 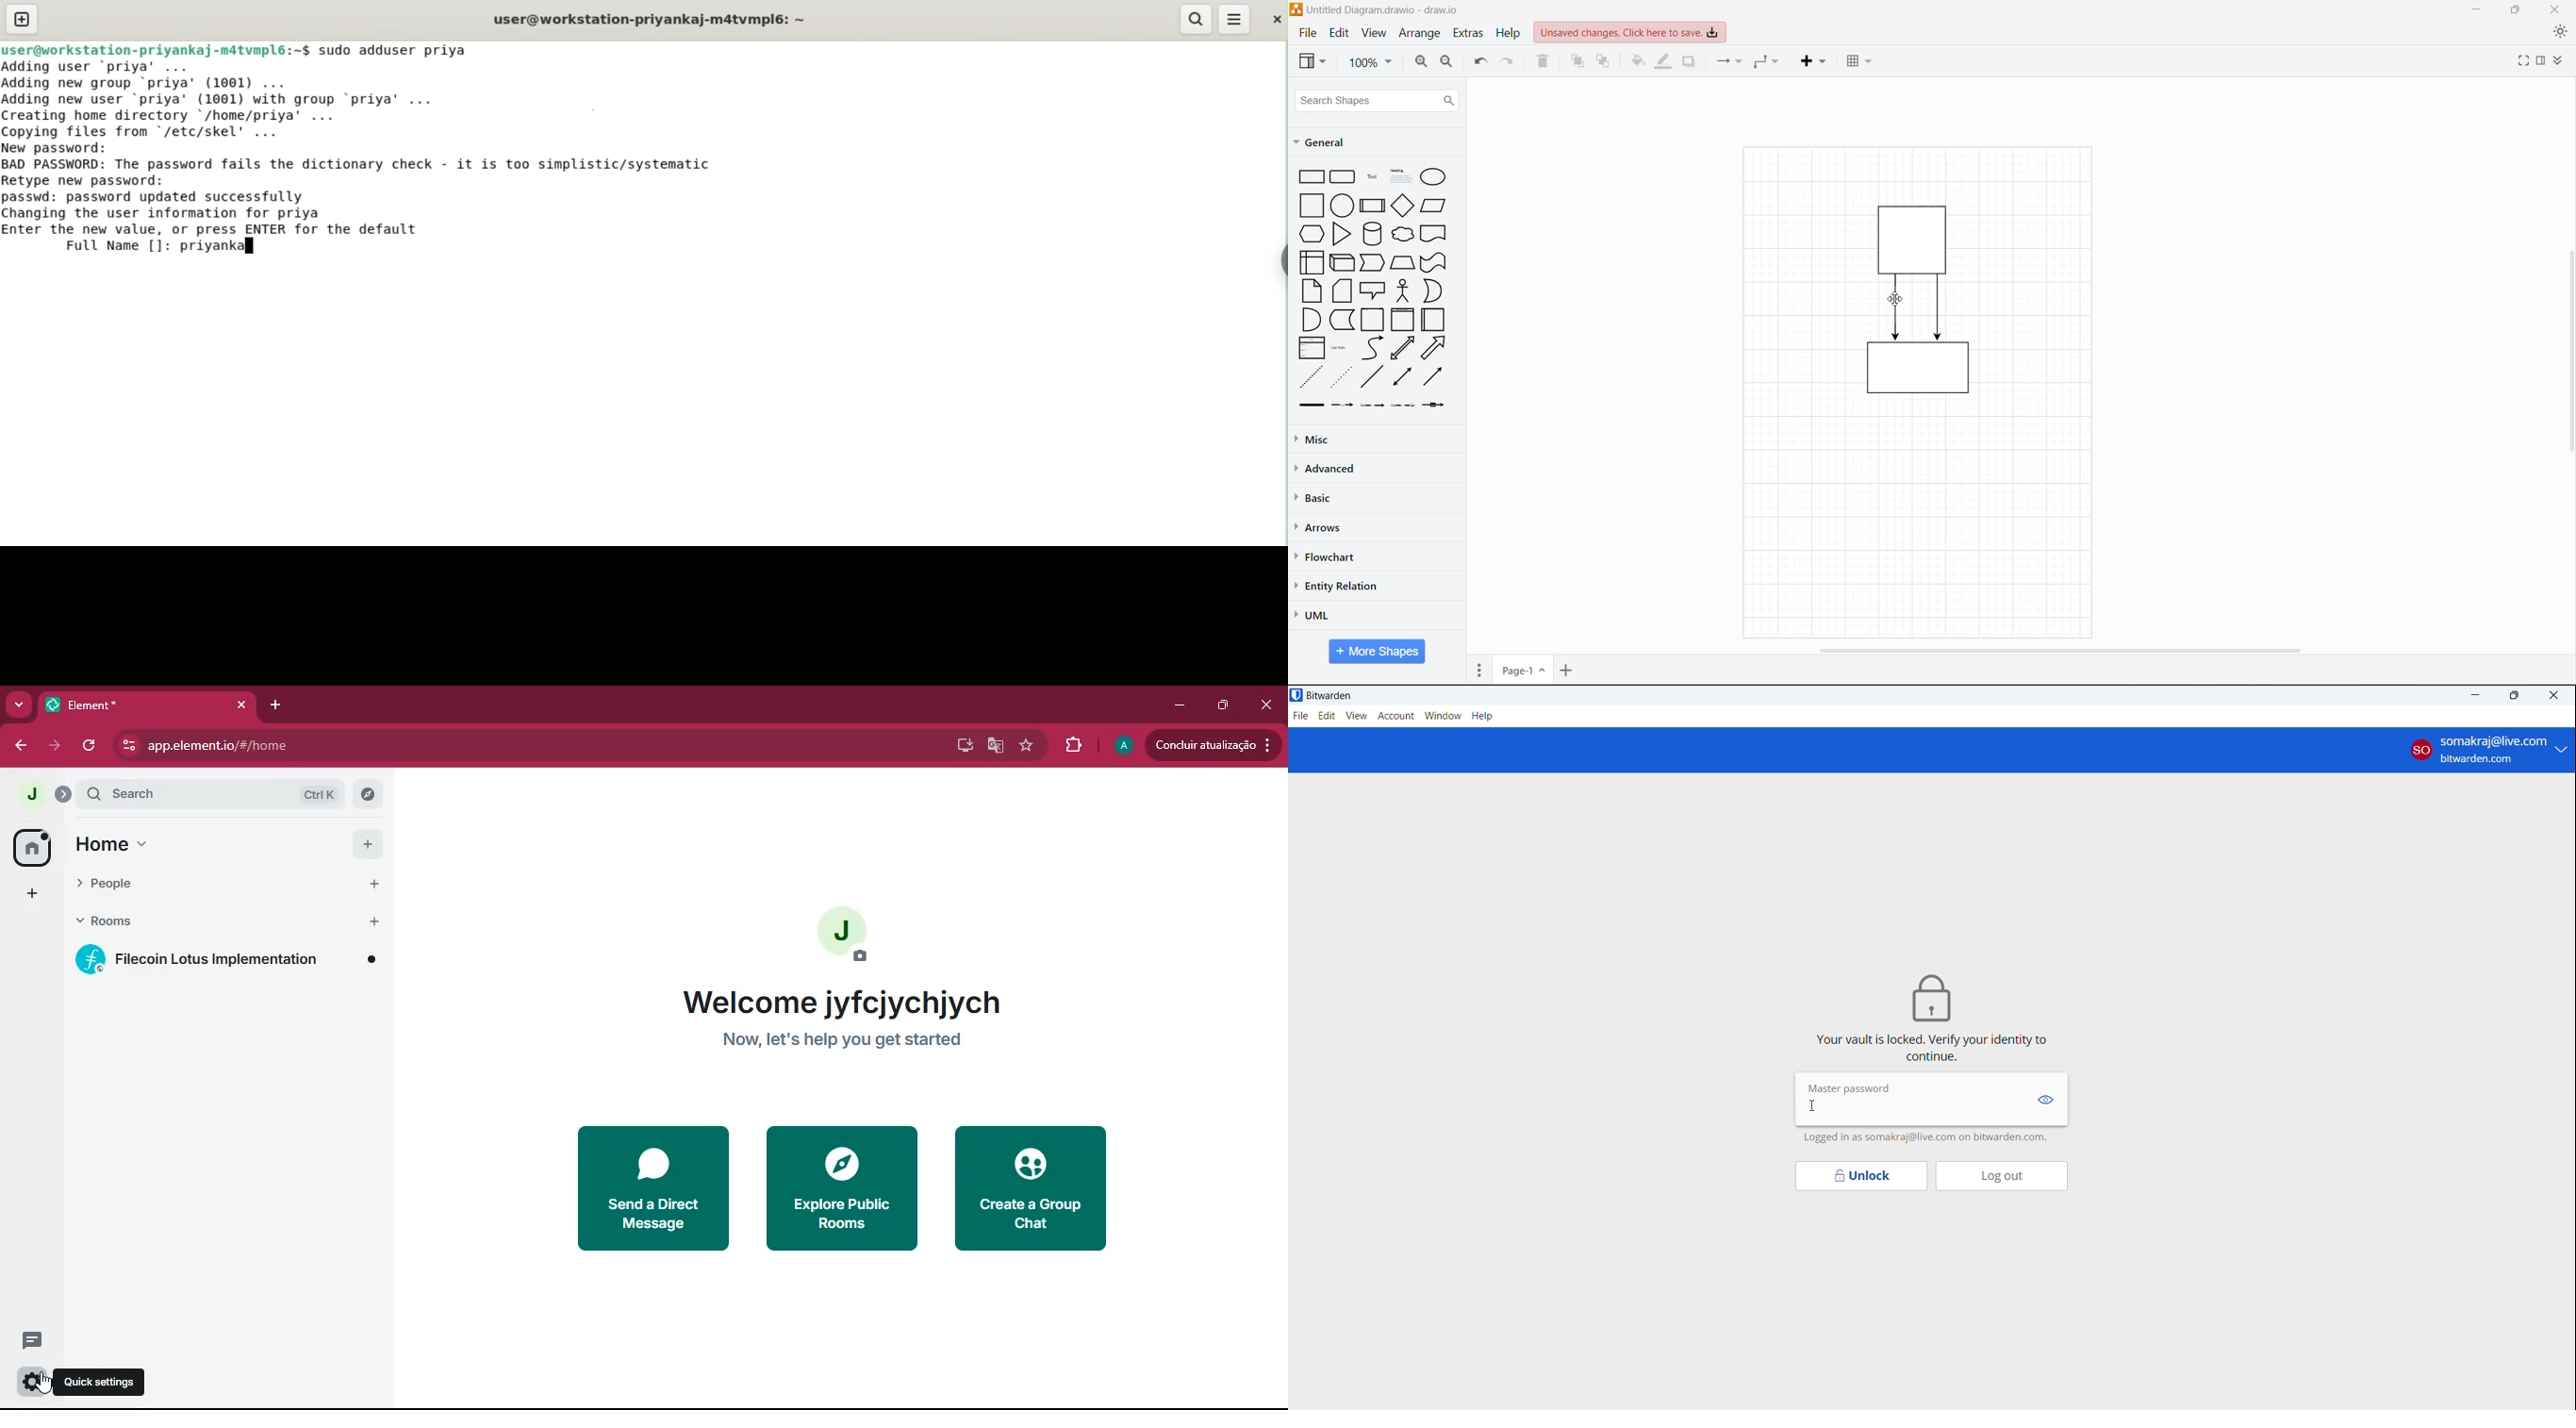 I want to click on Shadow, so click(x=1688, y=62).